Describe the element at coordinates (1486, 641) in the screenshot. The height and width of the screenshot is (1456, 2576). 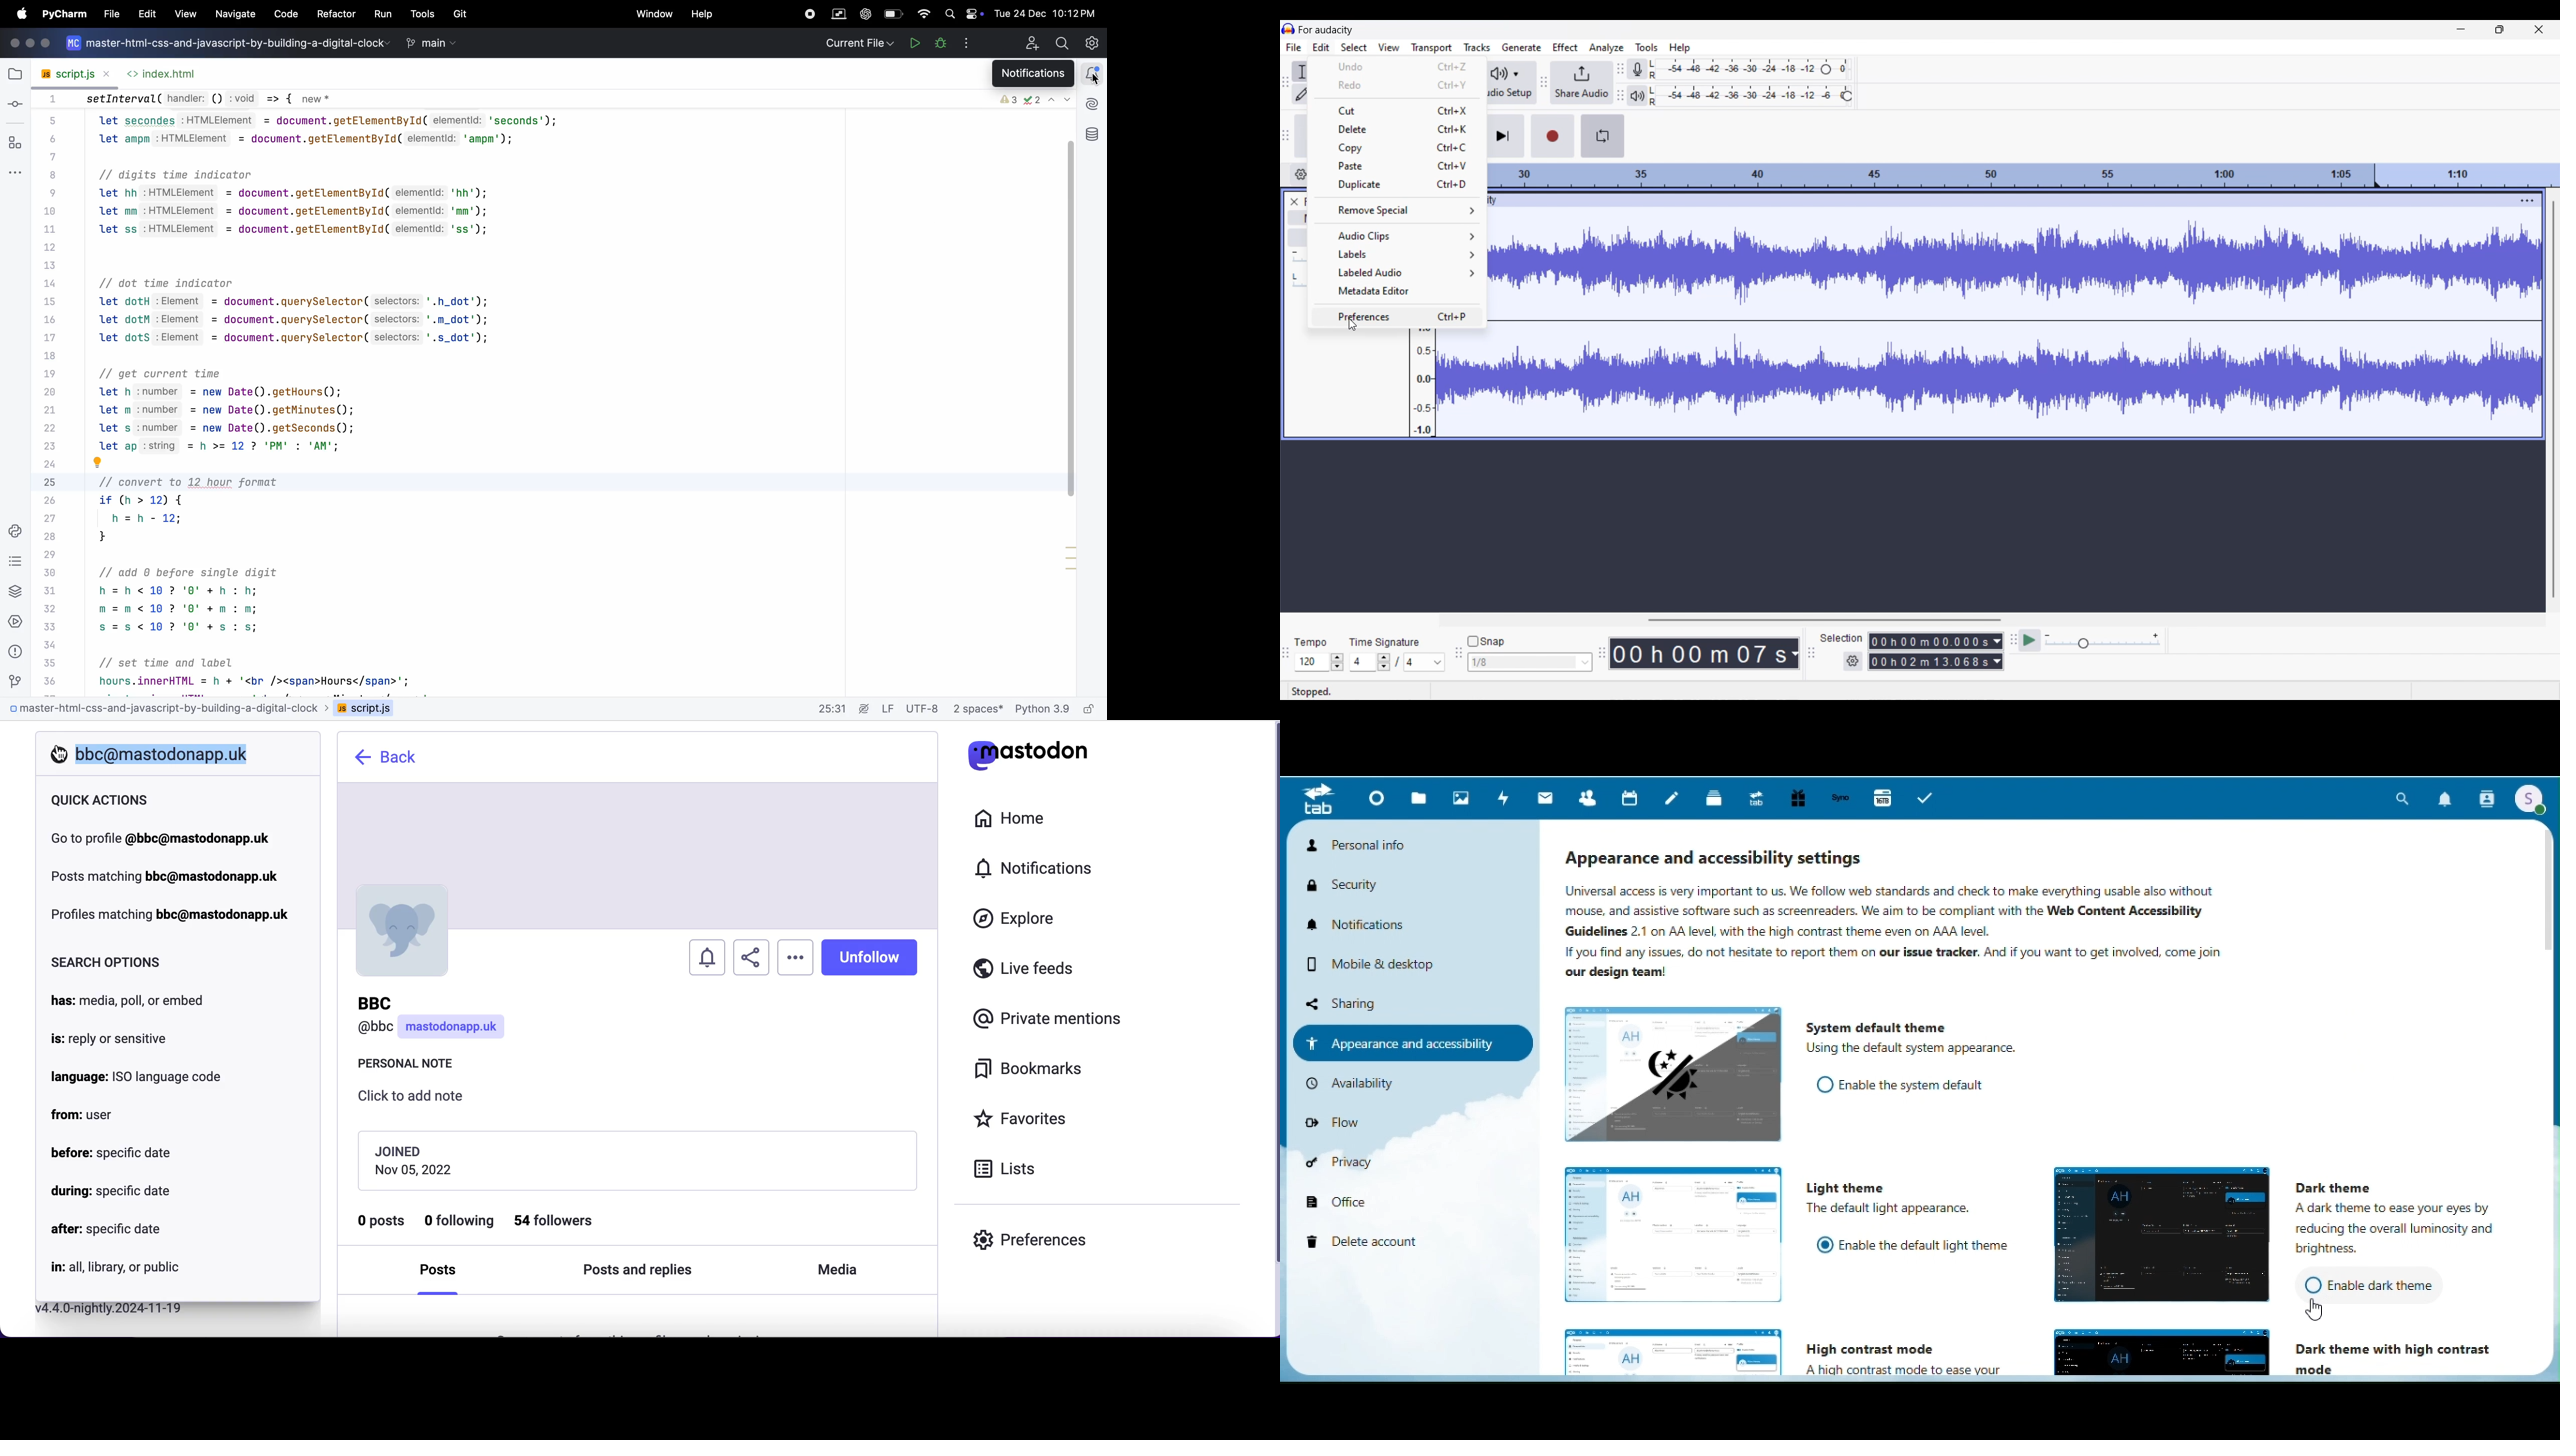
I see `Snap toggle` at that location.